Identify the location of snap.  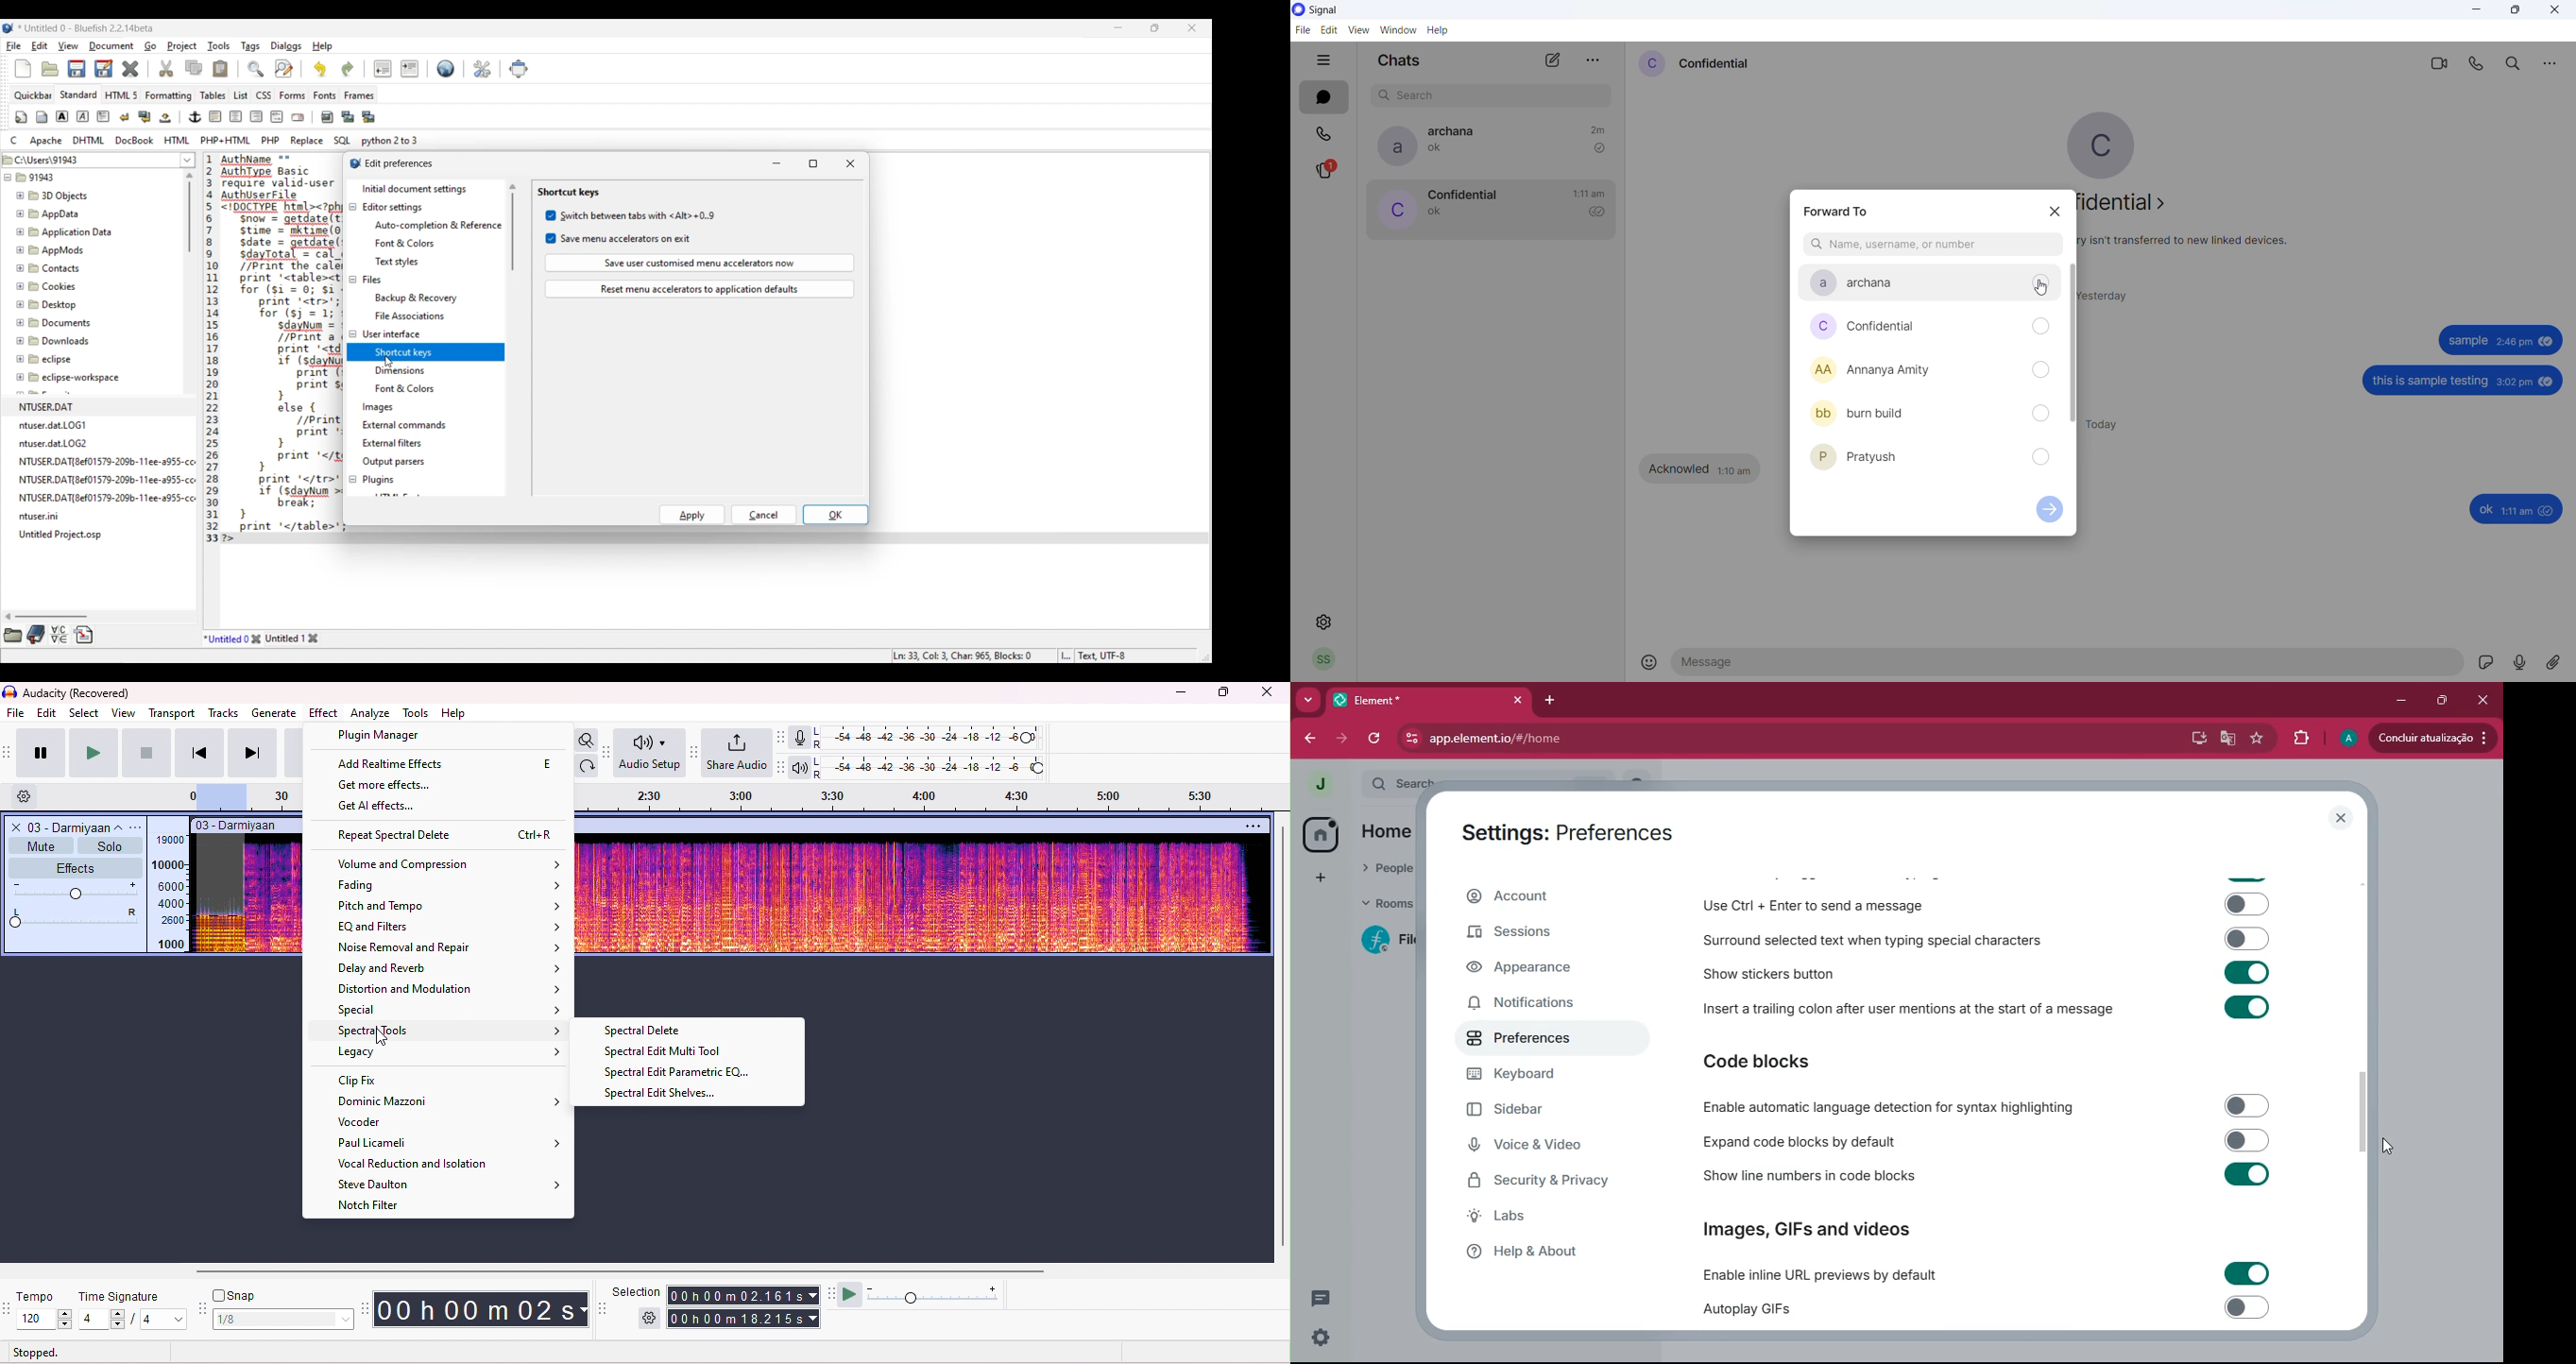
(240, 1294).